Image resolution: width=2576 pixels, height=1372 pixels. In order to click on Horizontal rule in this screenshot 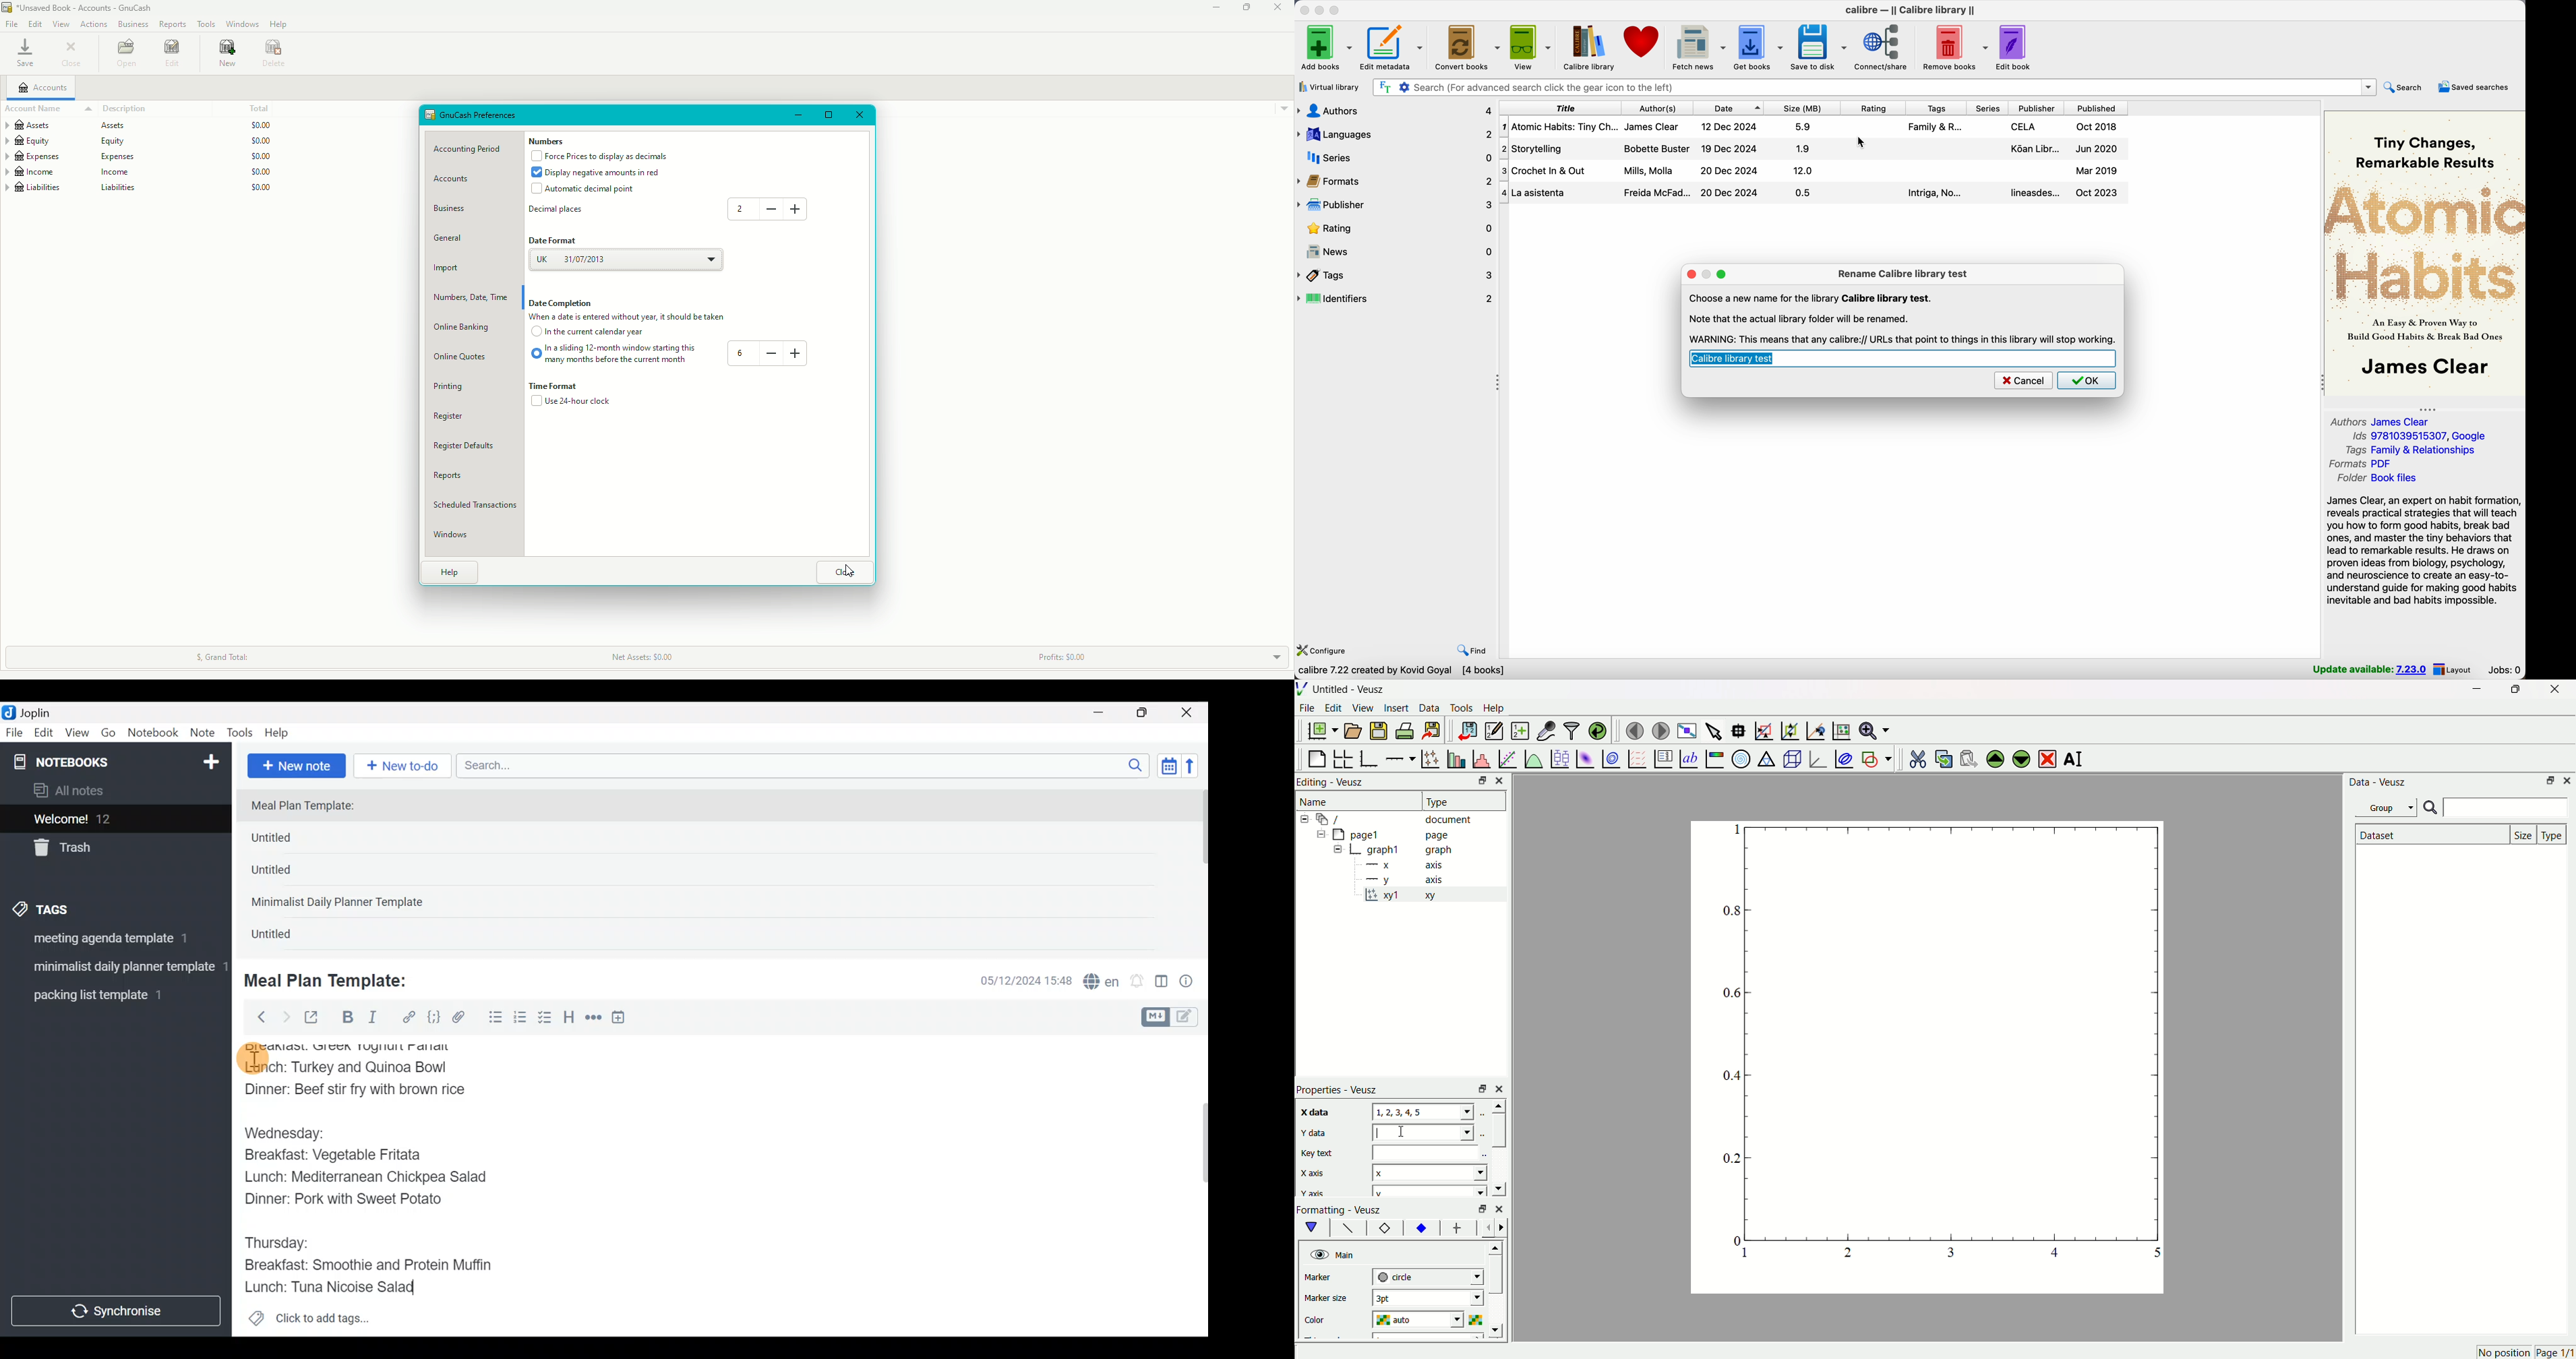, I will do `click(593, 1019)`.